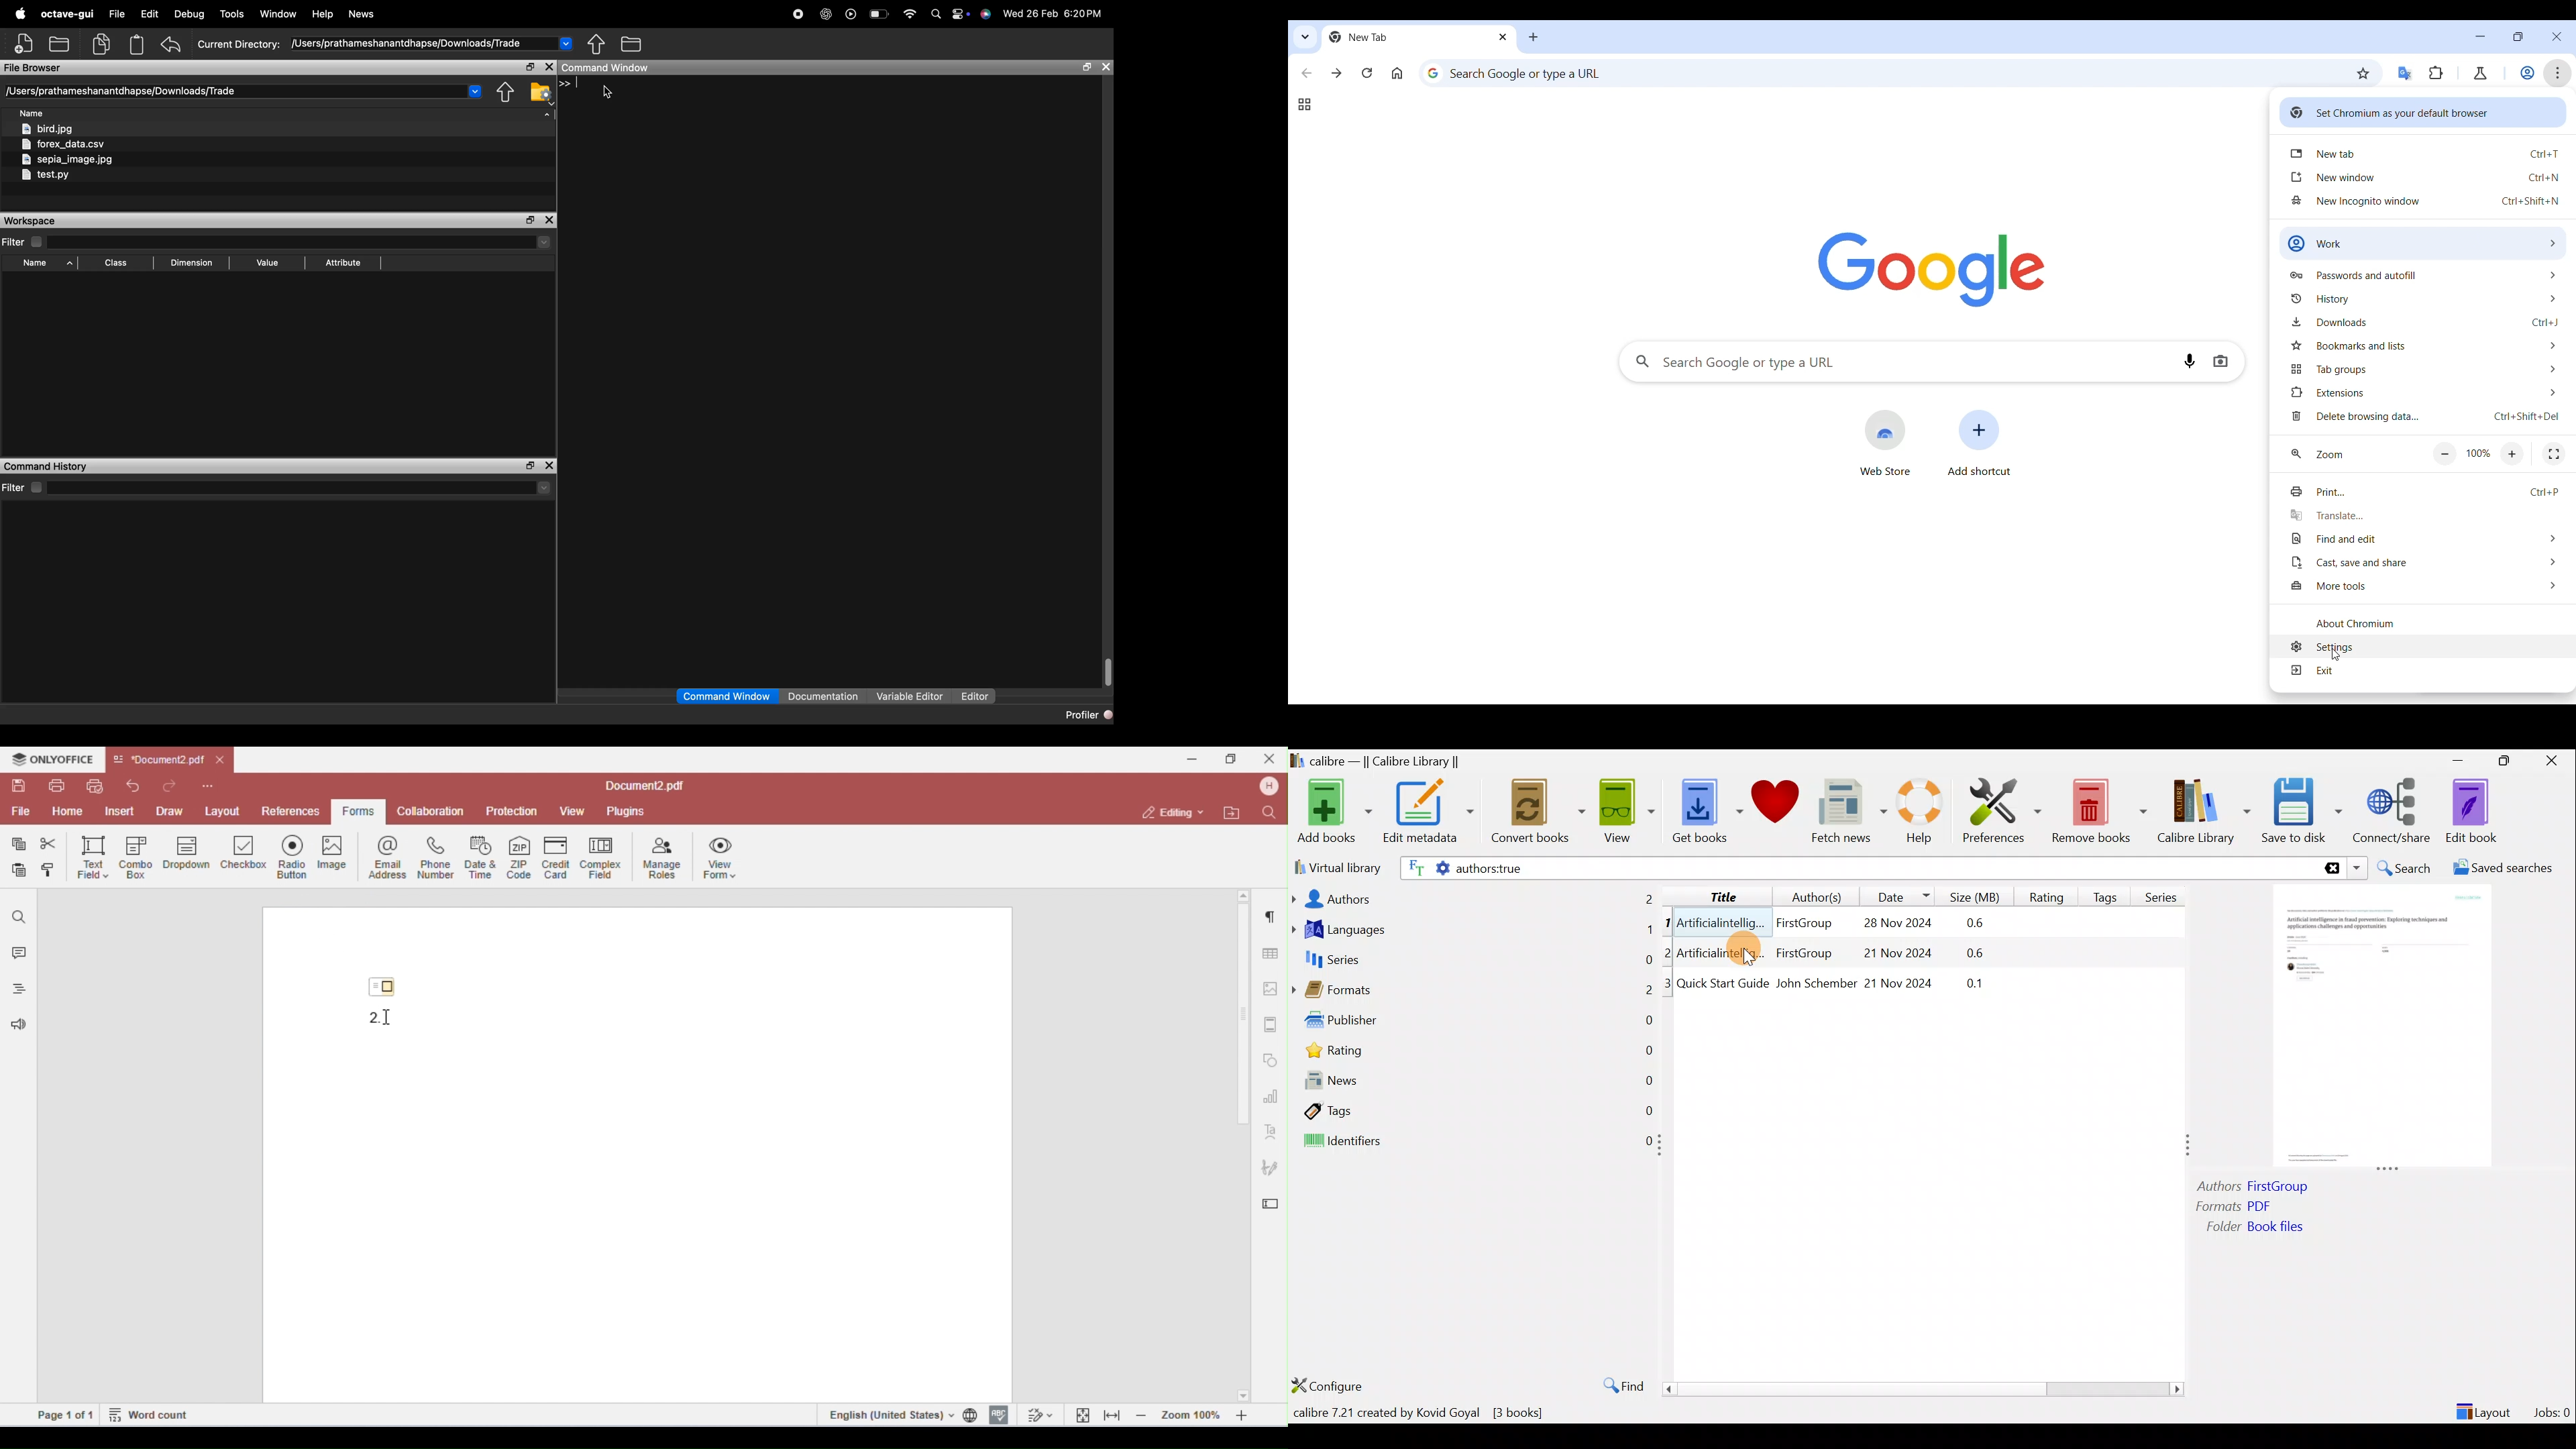 This screenshot has height=1456, width=2576. Describe the element at coordinates (1474, 1023) in the screenshot. I see `Publisher` at that location.